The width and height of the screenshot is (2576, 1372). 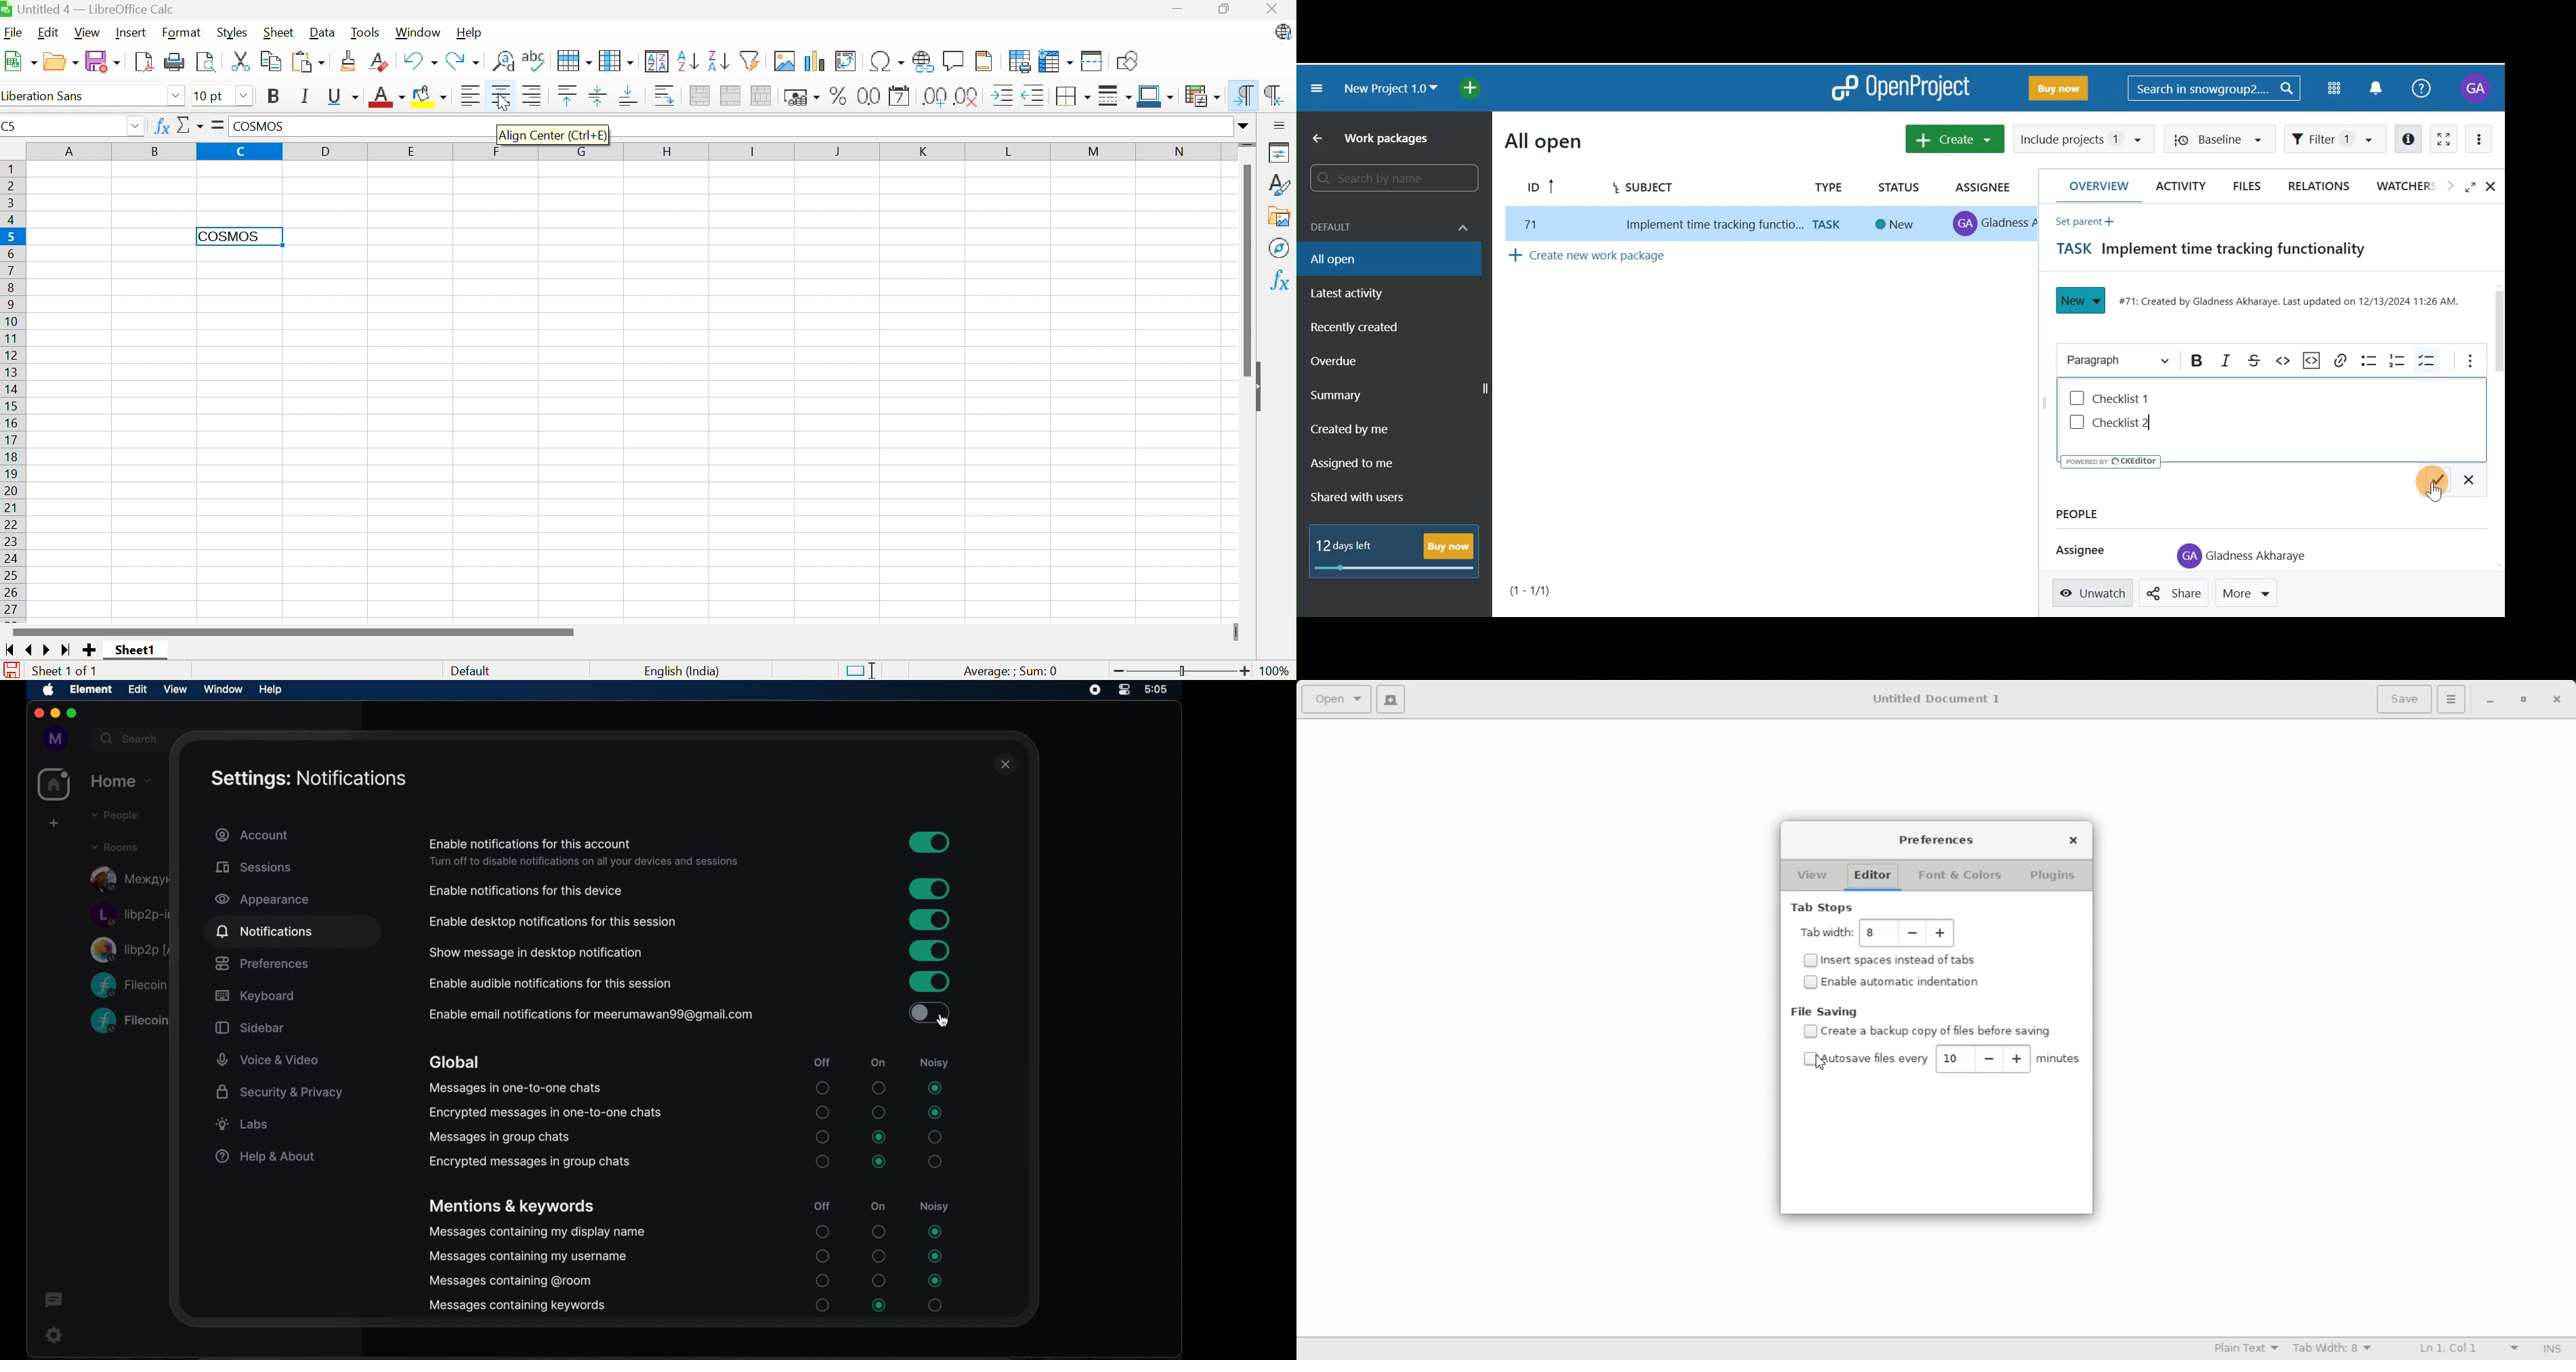 I want to click on Sort, so click(x=657, y=60).